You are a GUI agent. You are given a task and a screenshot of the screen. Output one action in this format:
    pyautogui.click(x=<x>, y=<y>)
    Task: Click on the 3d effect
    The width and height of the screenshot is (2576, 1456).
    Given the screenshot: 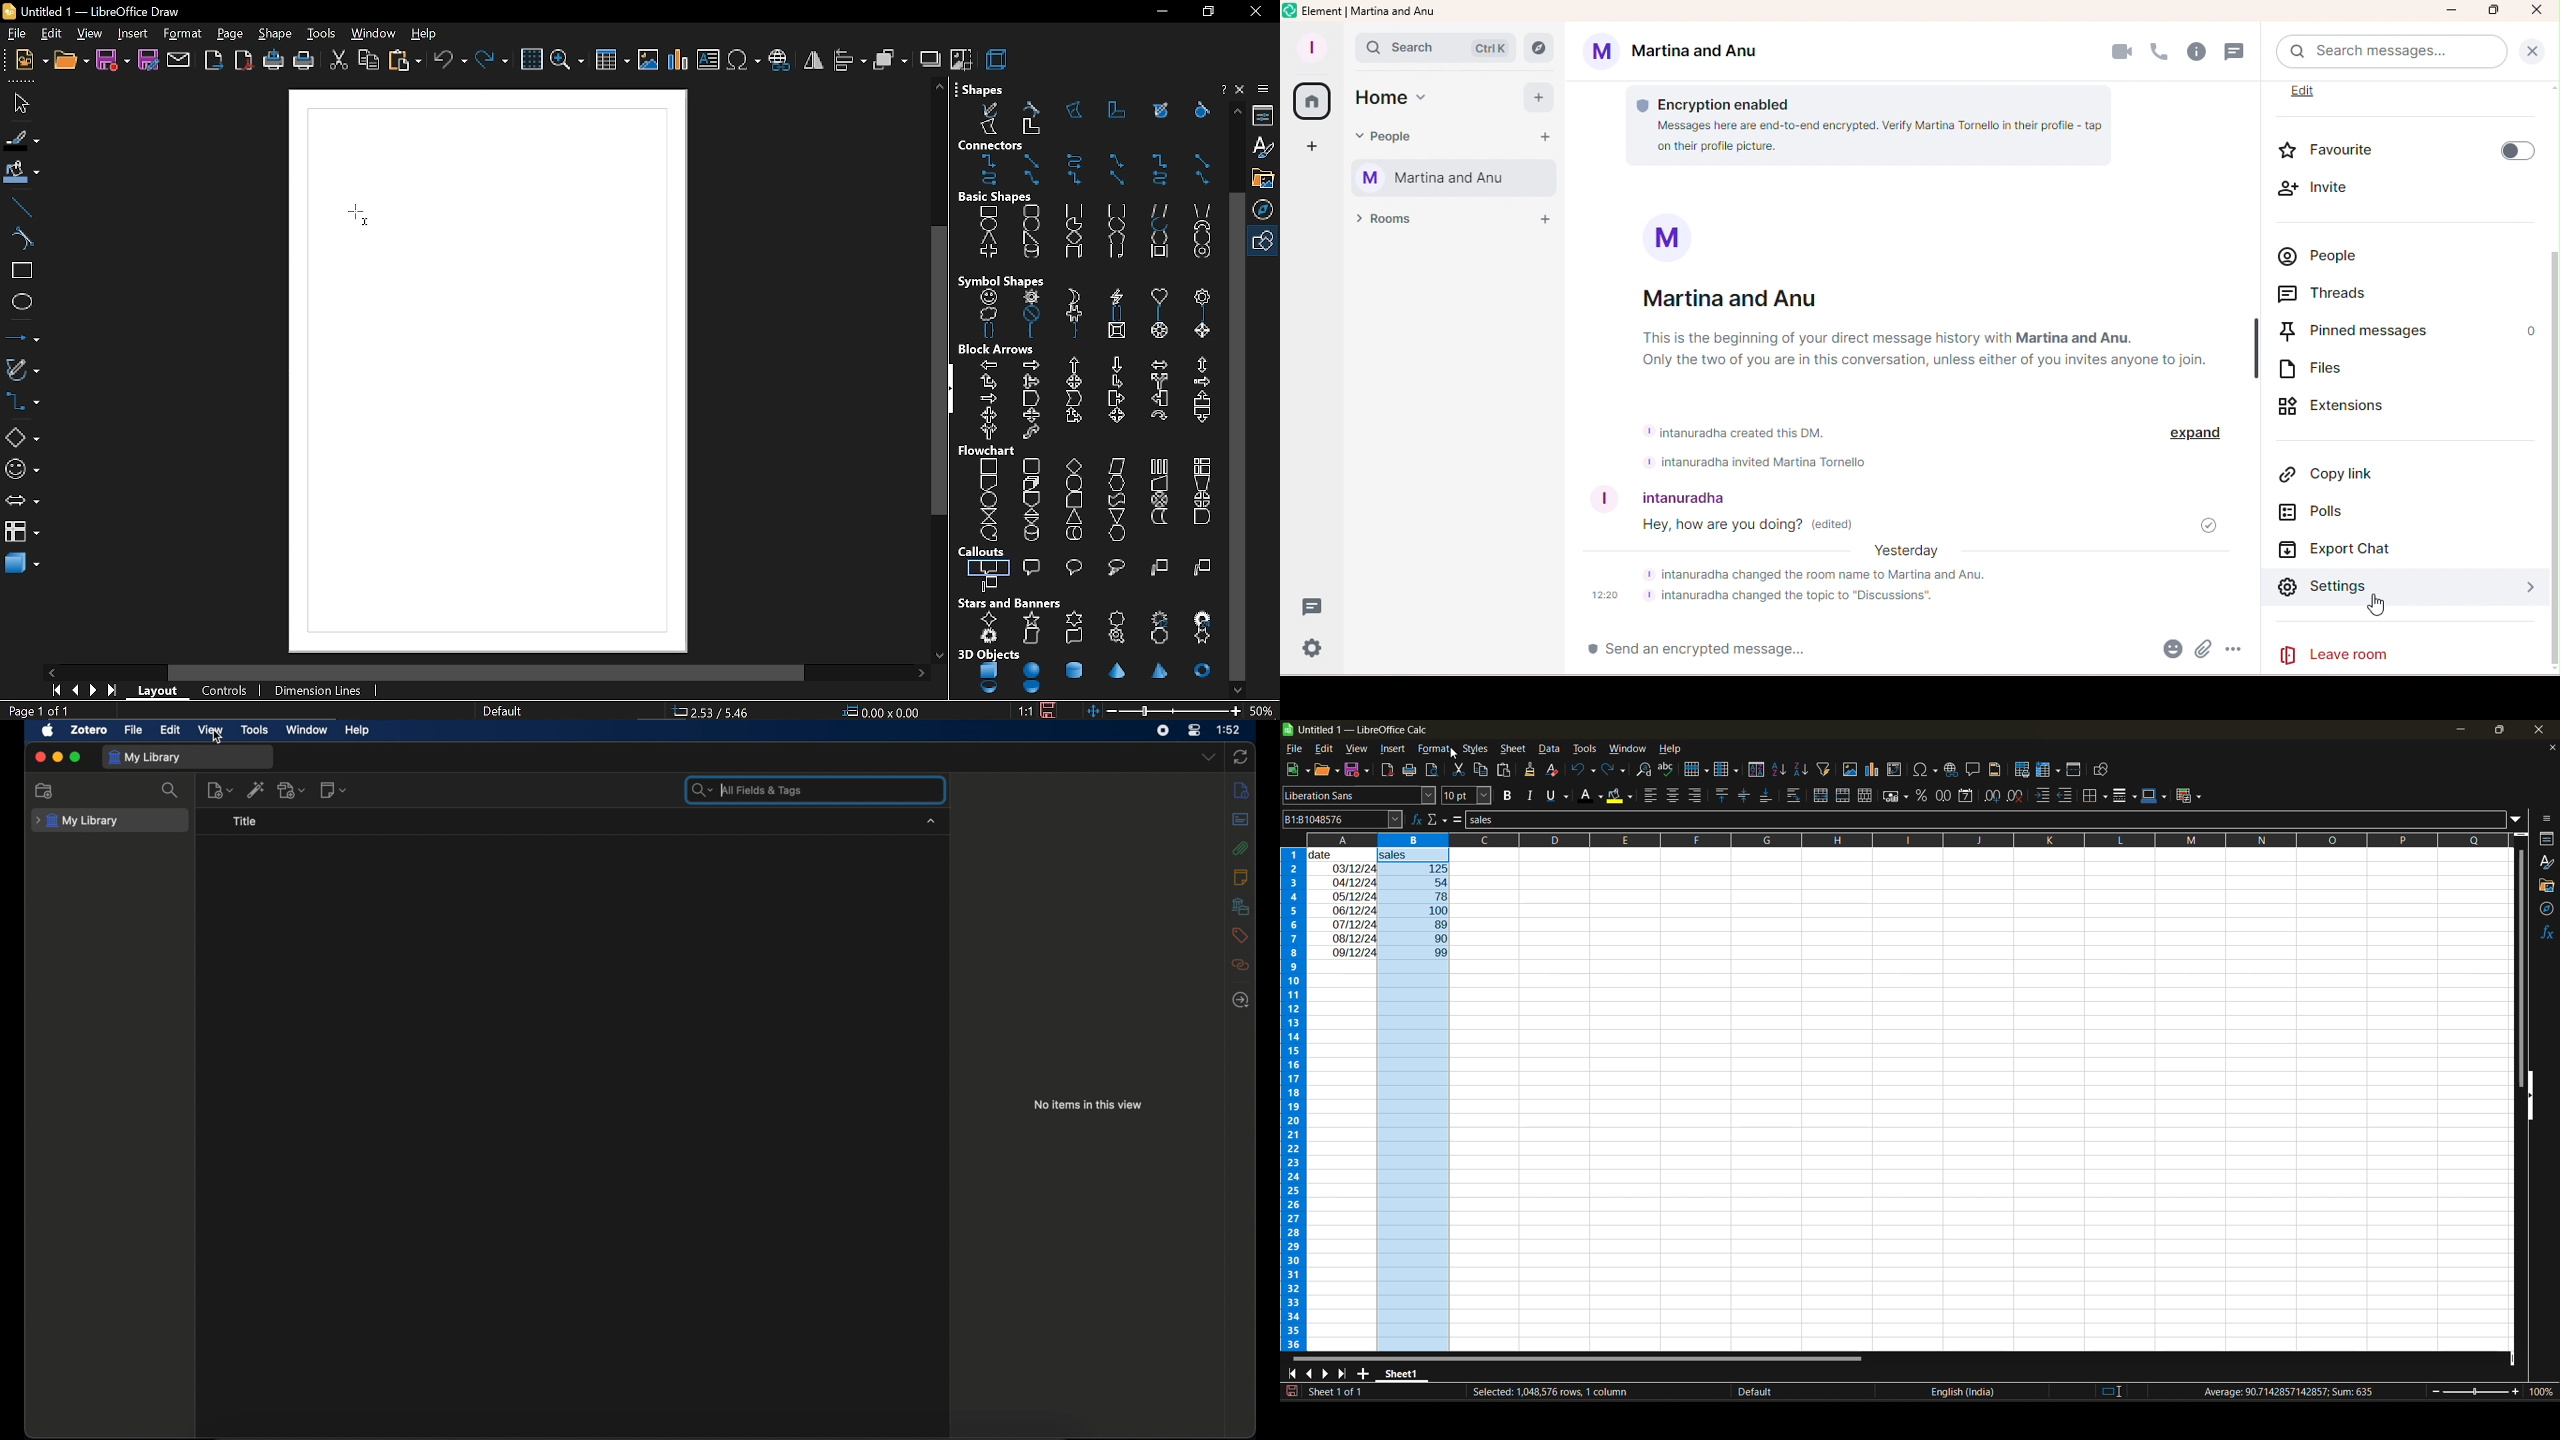 What is the action you would take?
    pyautogui.click(x=996, y=59)
    